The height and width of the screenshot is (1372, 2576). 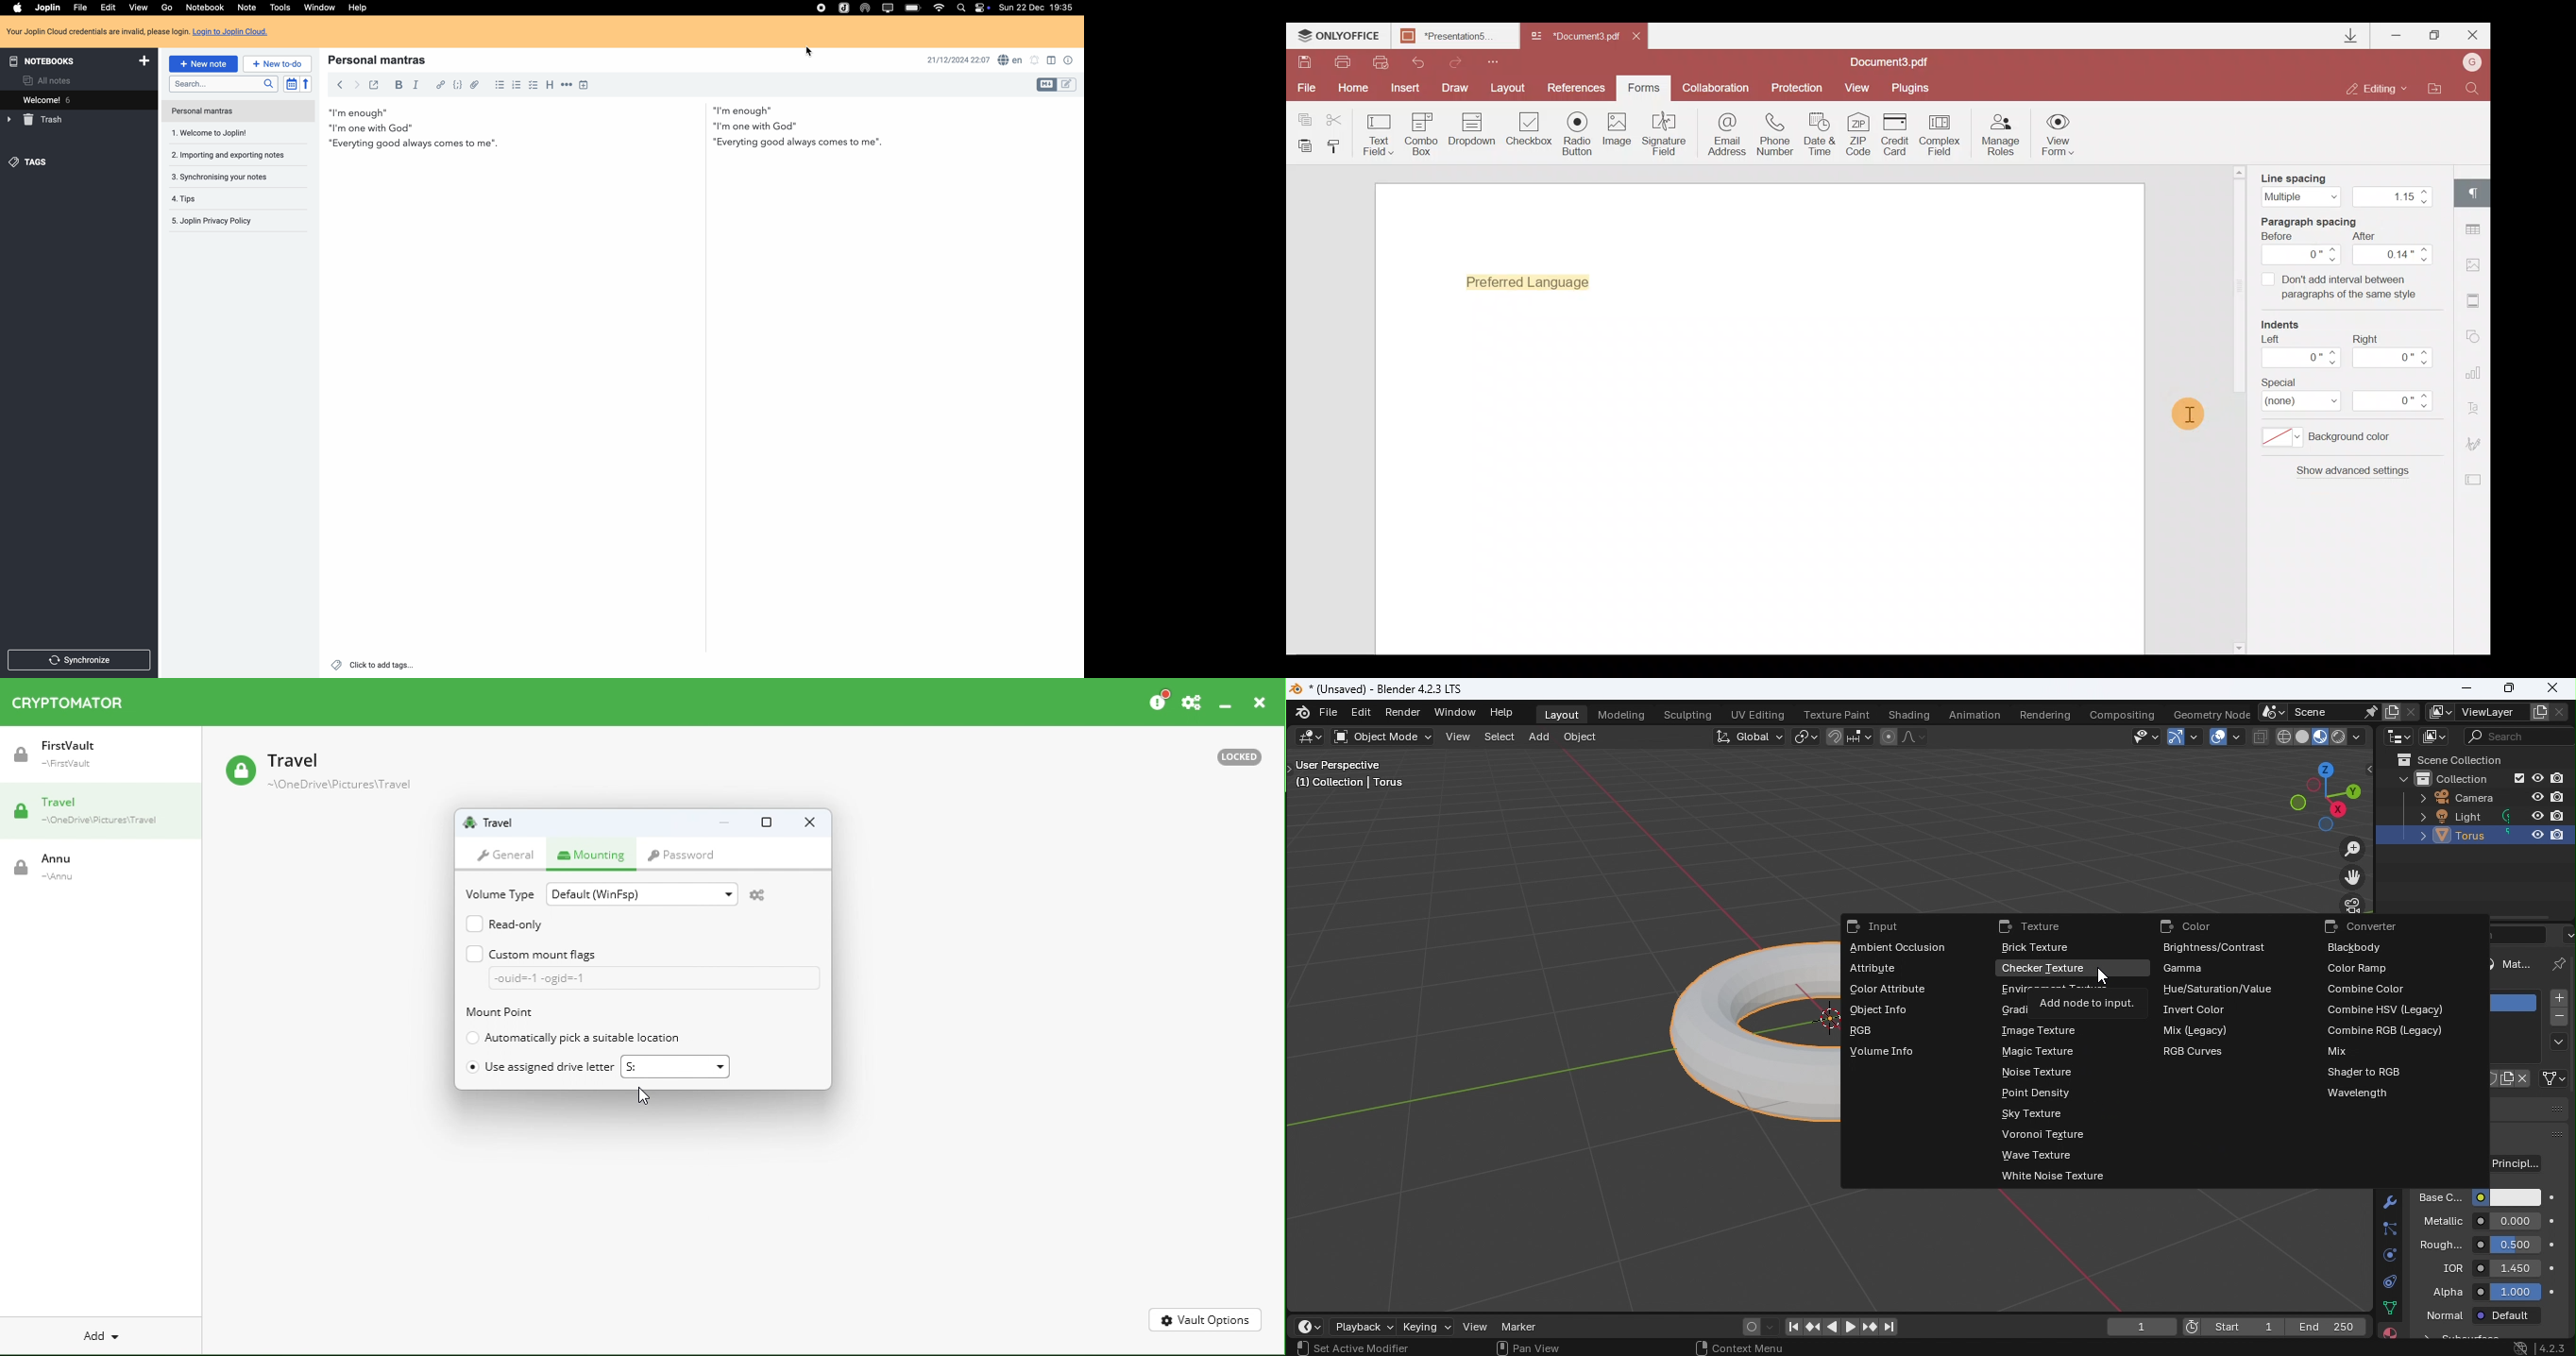 What do you see at coordinates (1069, 61) in the screenshot?
I see `note properties` at bounding box center [1069, 61].